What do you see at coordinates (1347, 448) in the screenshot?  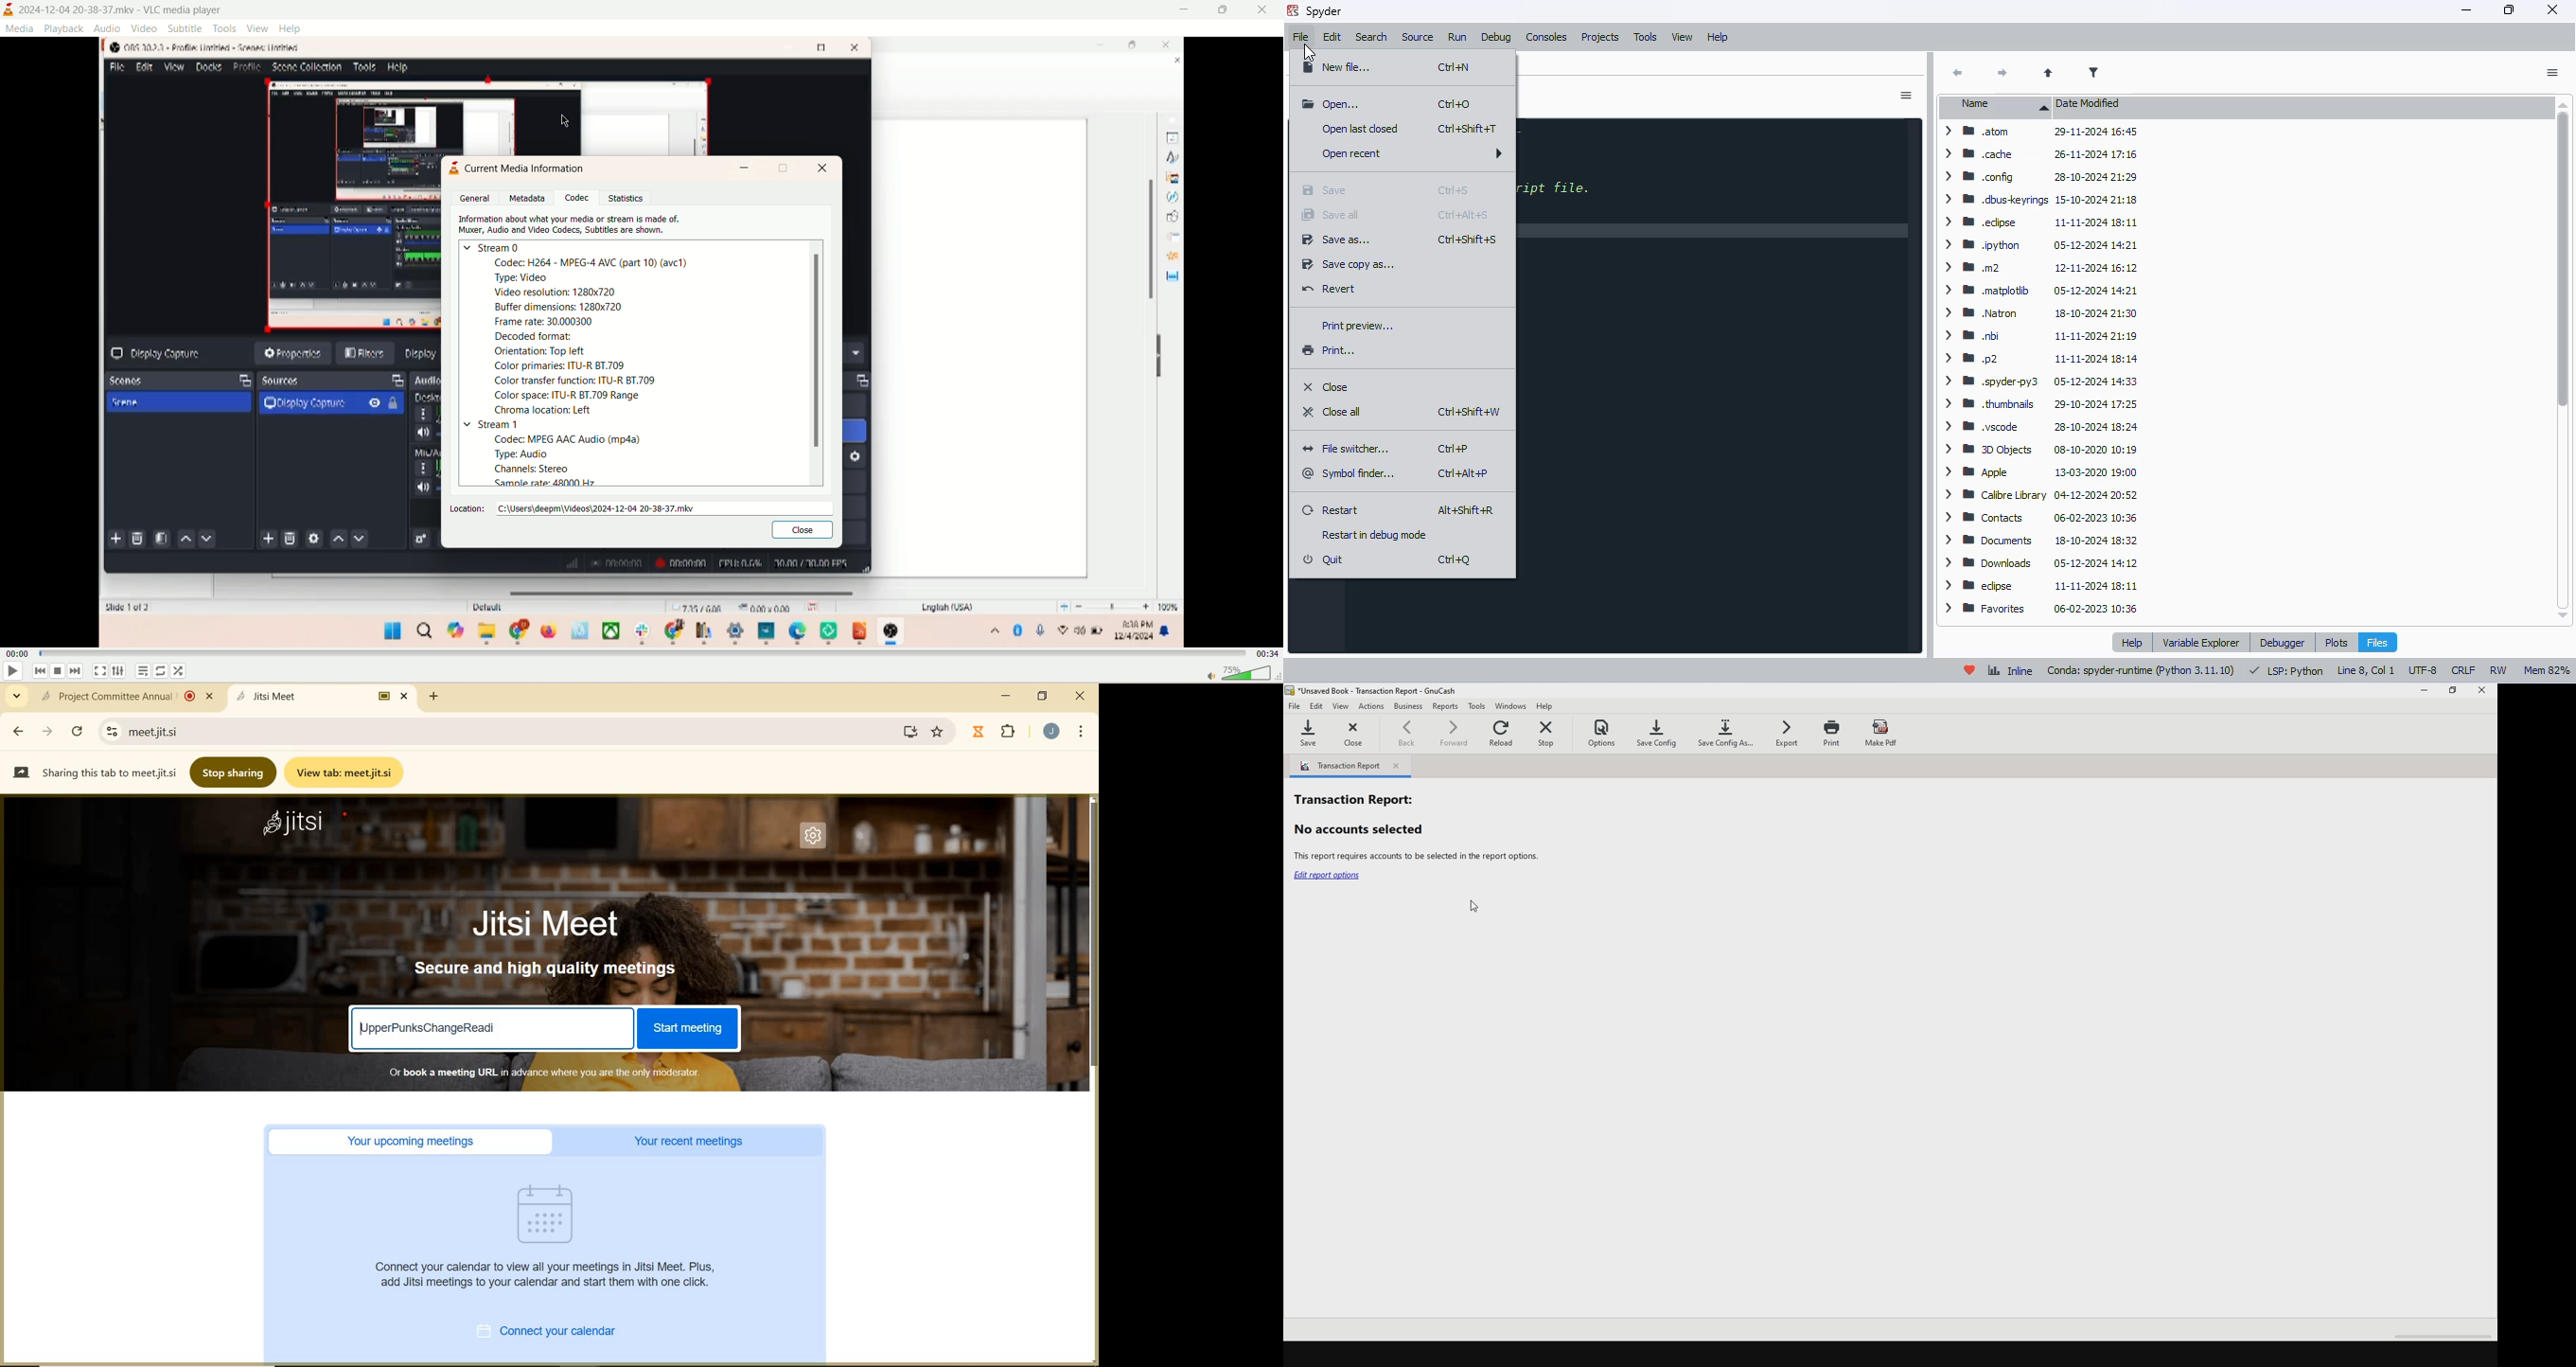 I see `file switcher` at bounding box center [1347, 448].